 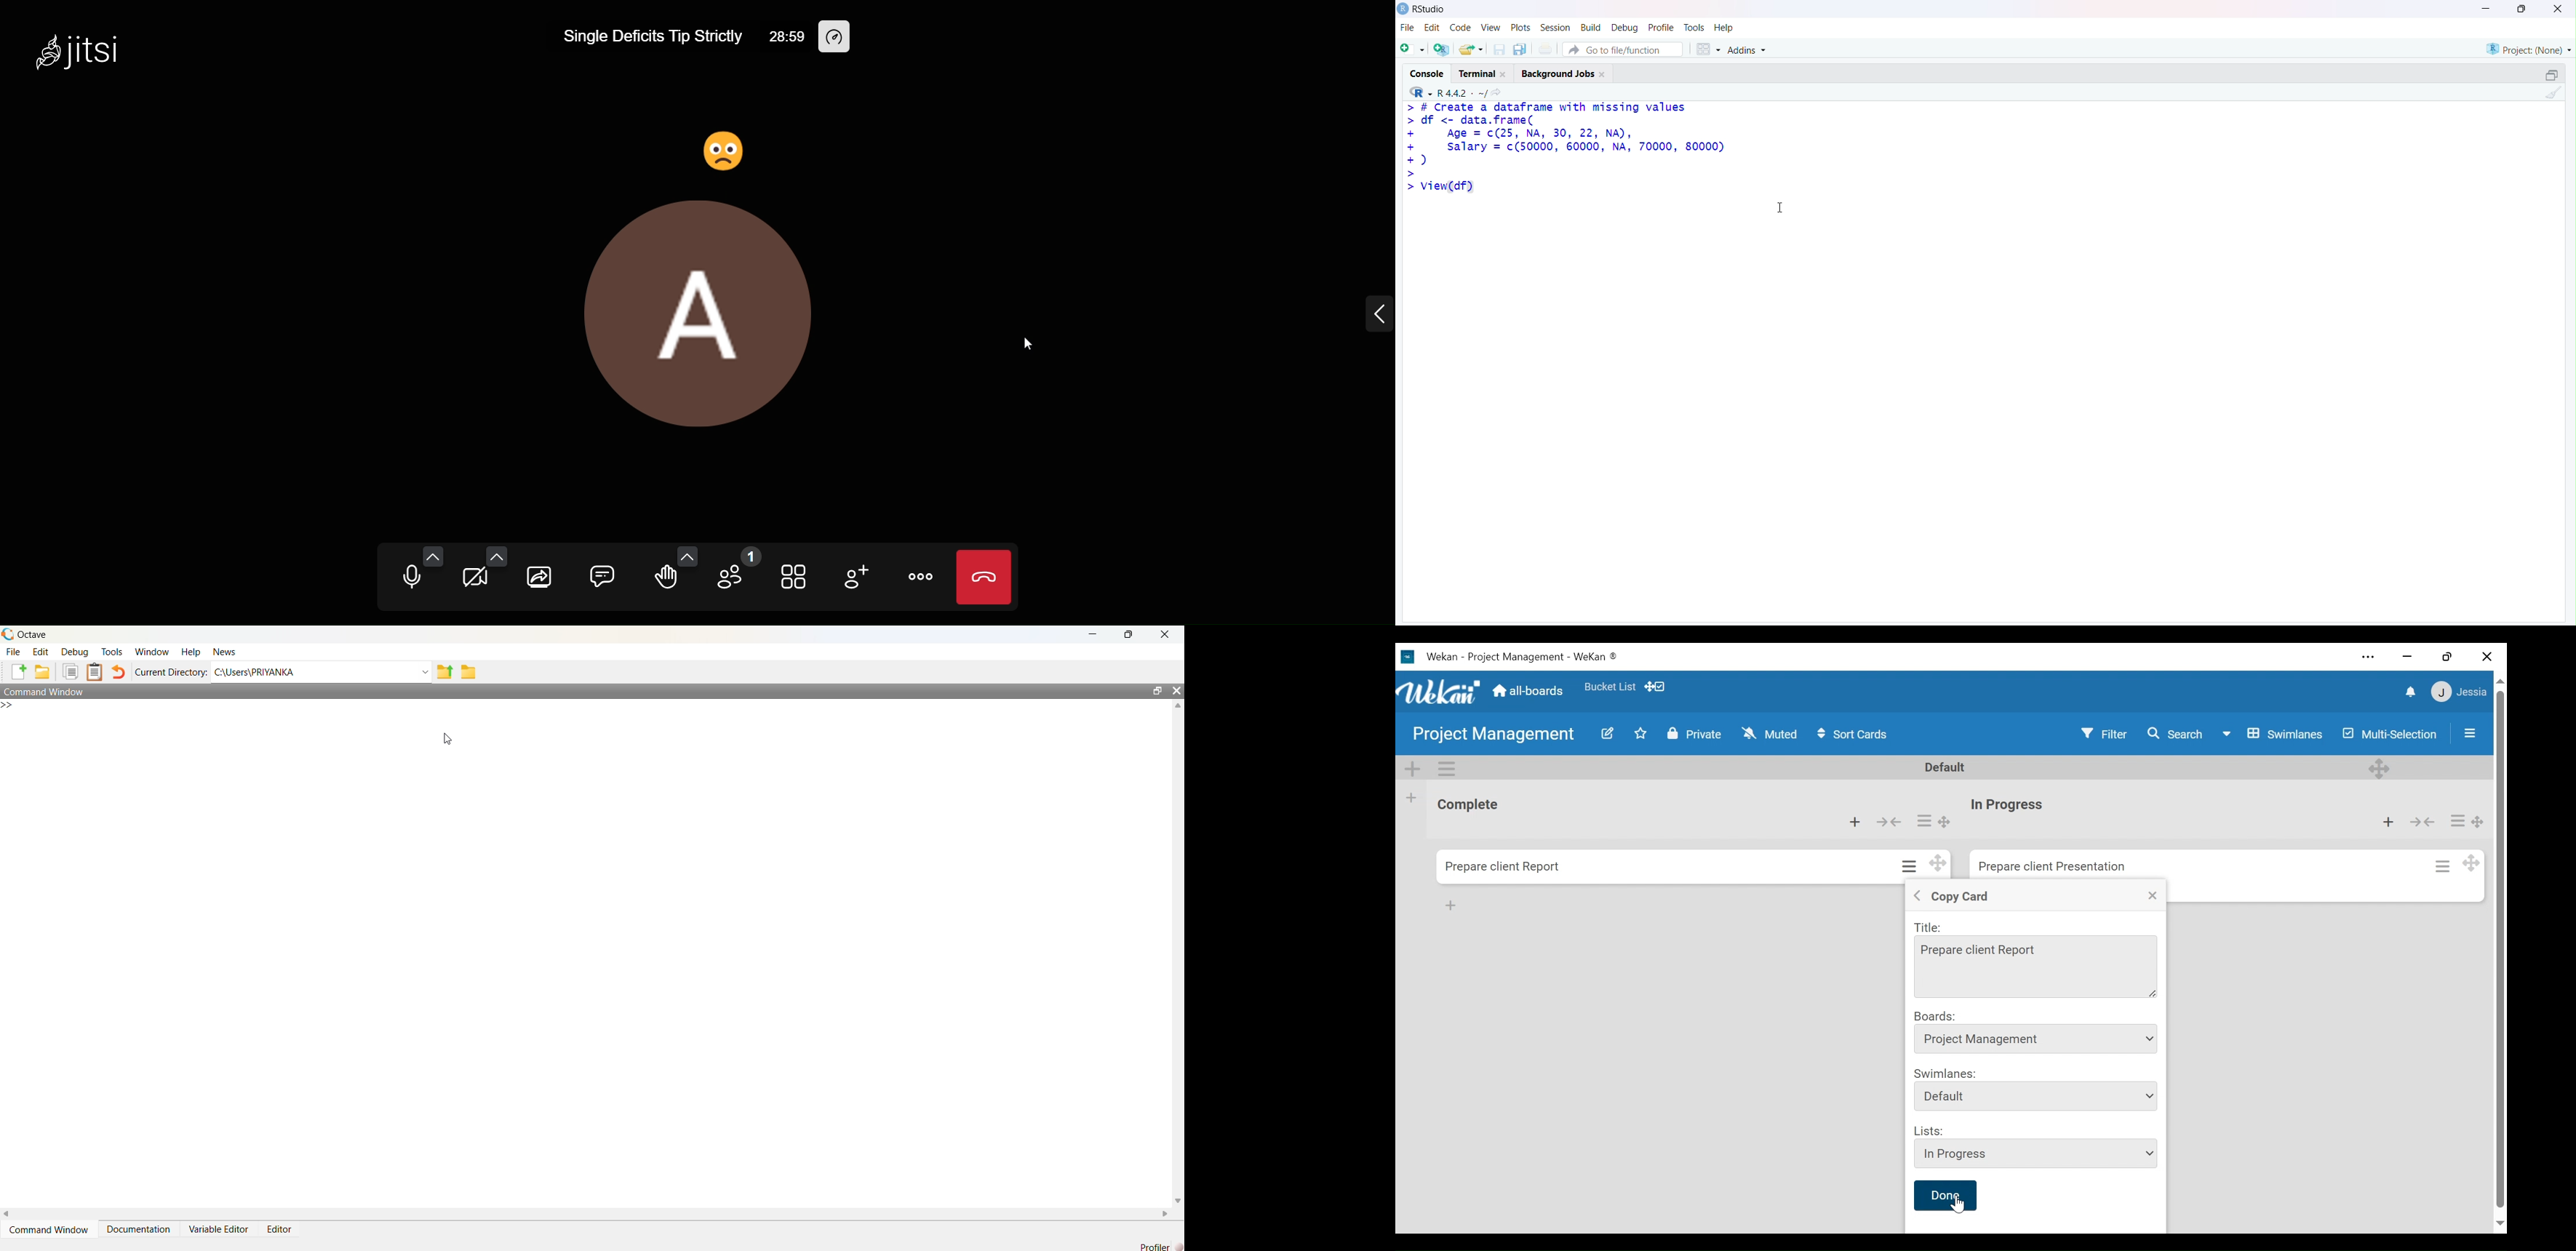 I want to click on Save all open documents (Ctrl + Alt + S), so click(x=1520, y=48).